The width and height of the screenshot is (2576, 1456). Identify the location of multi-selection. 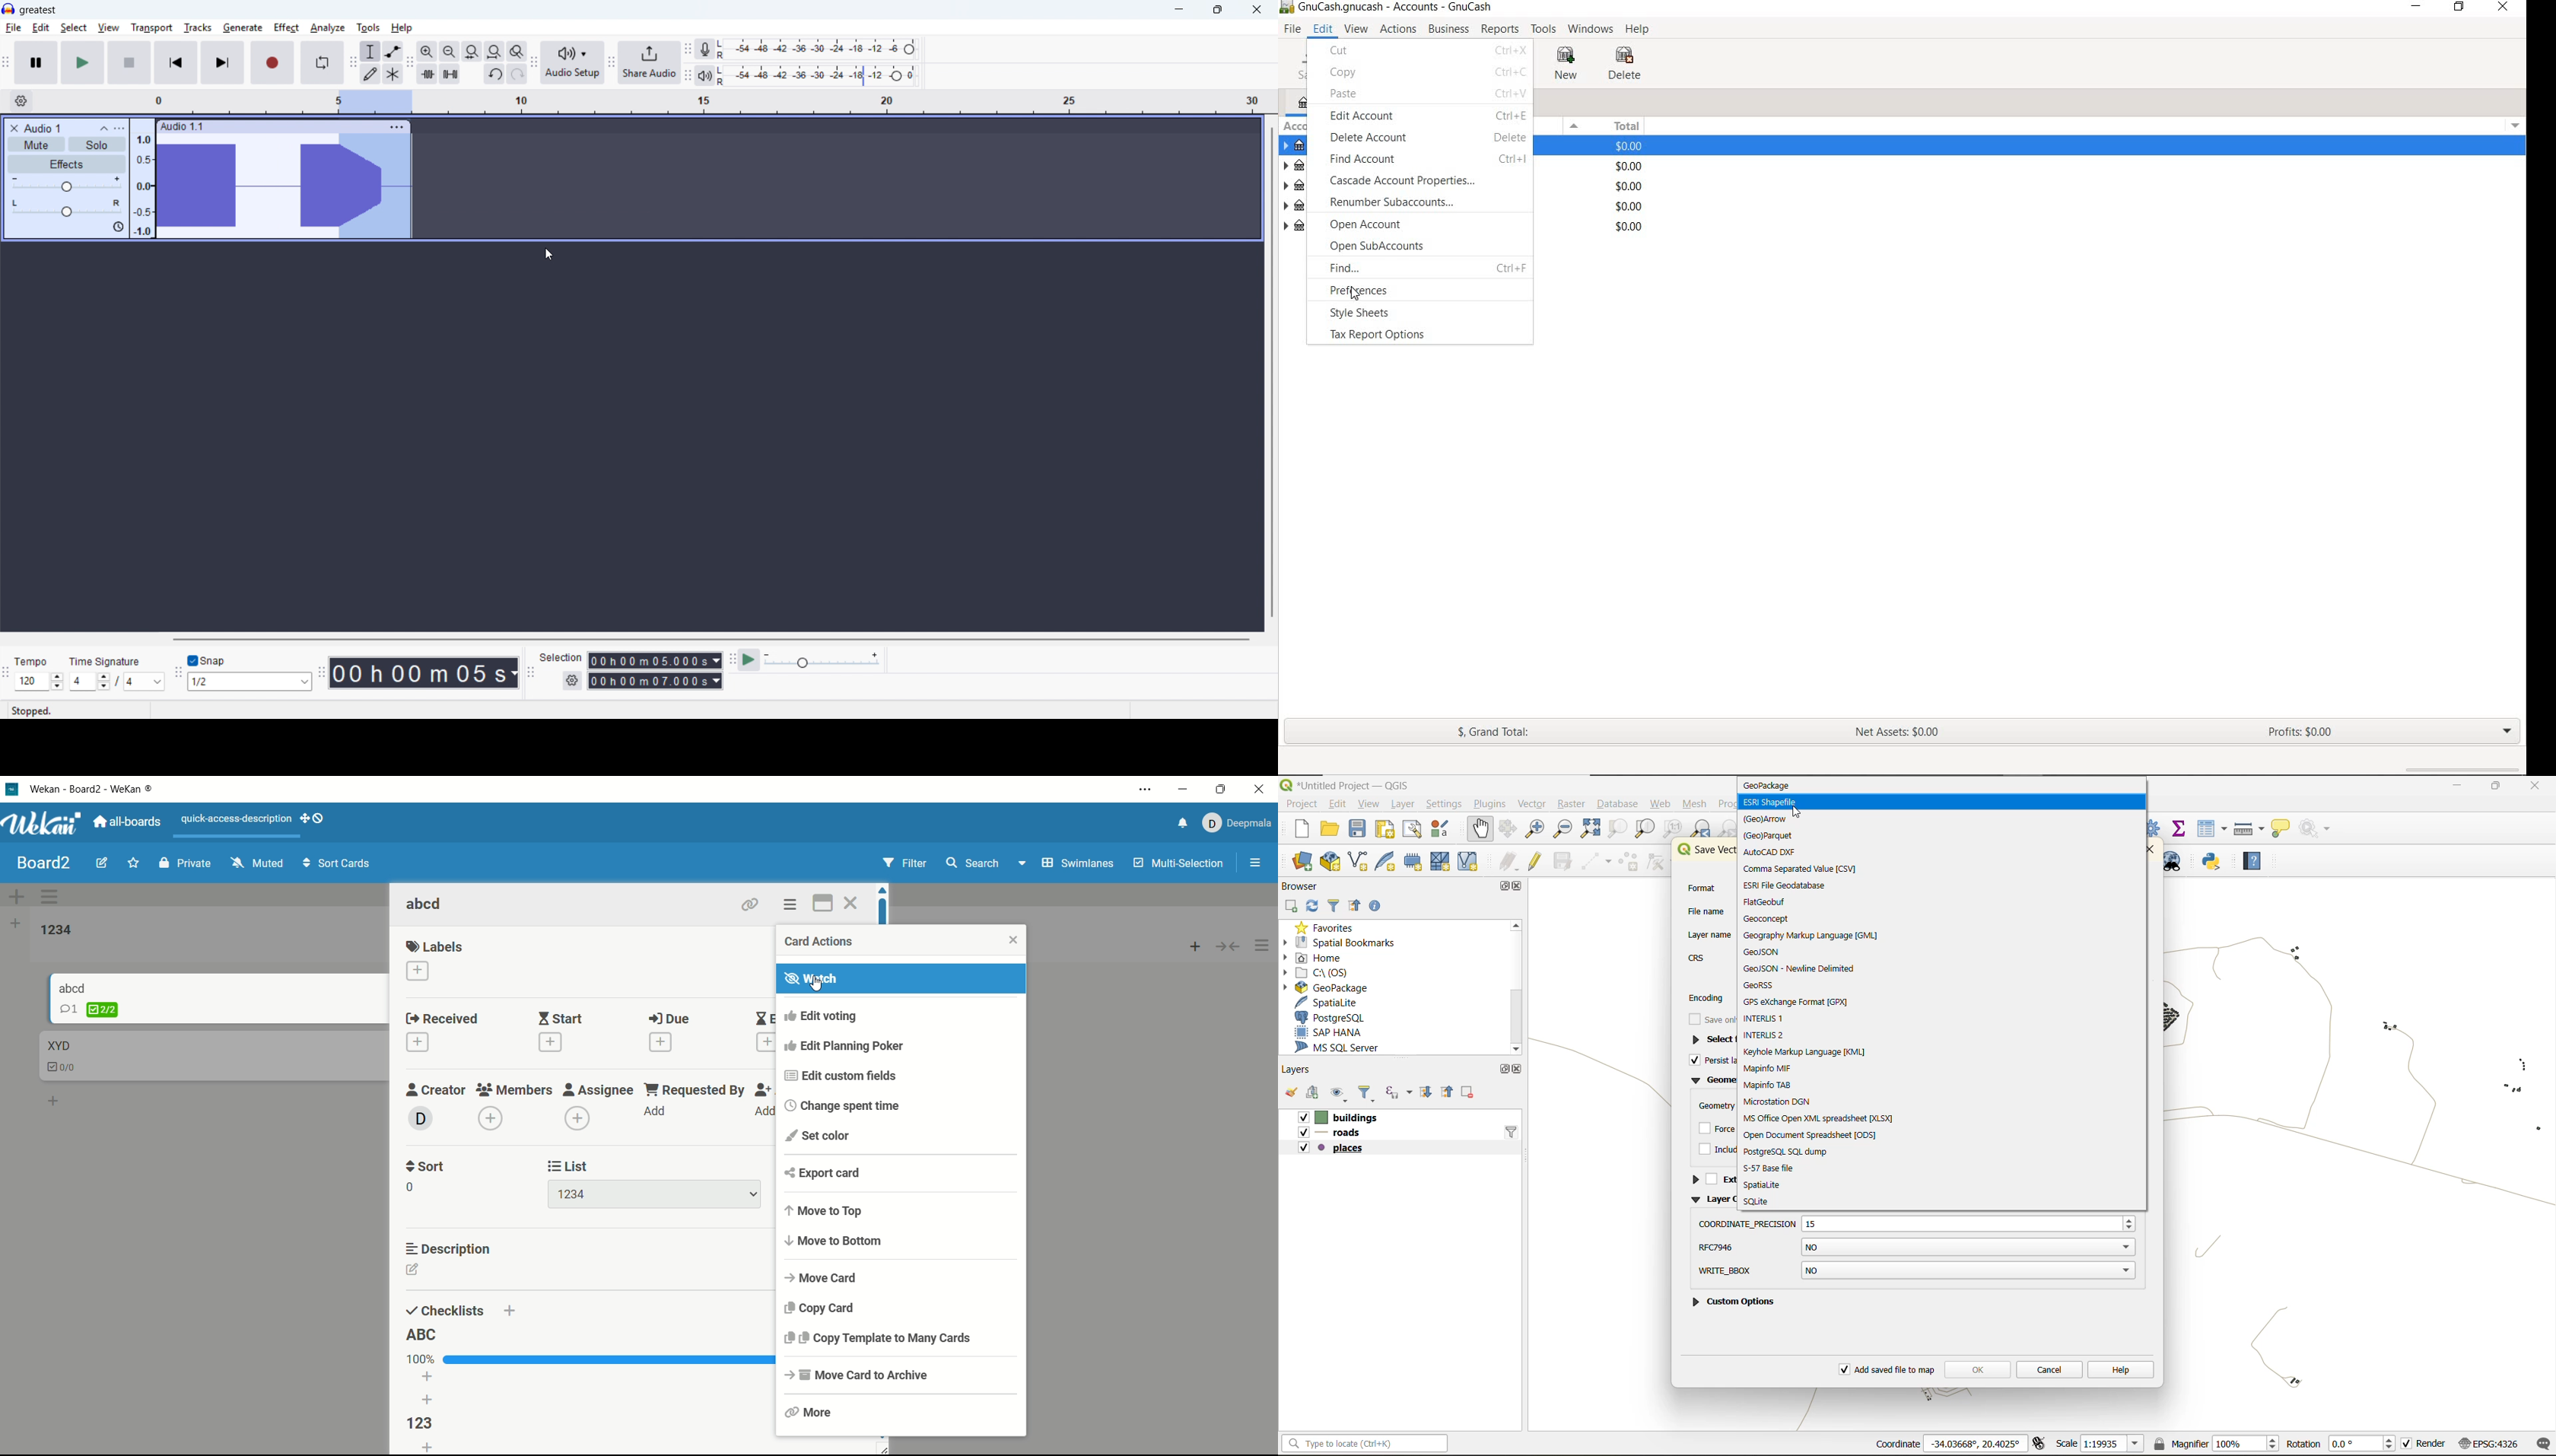
(1177, 869).